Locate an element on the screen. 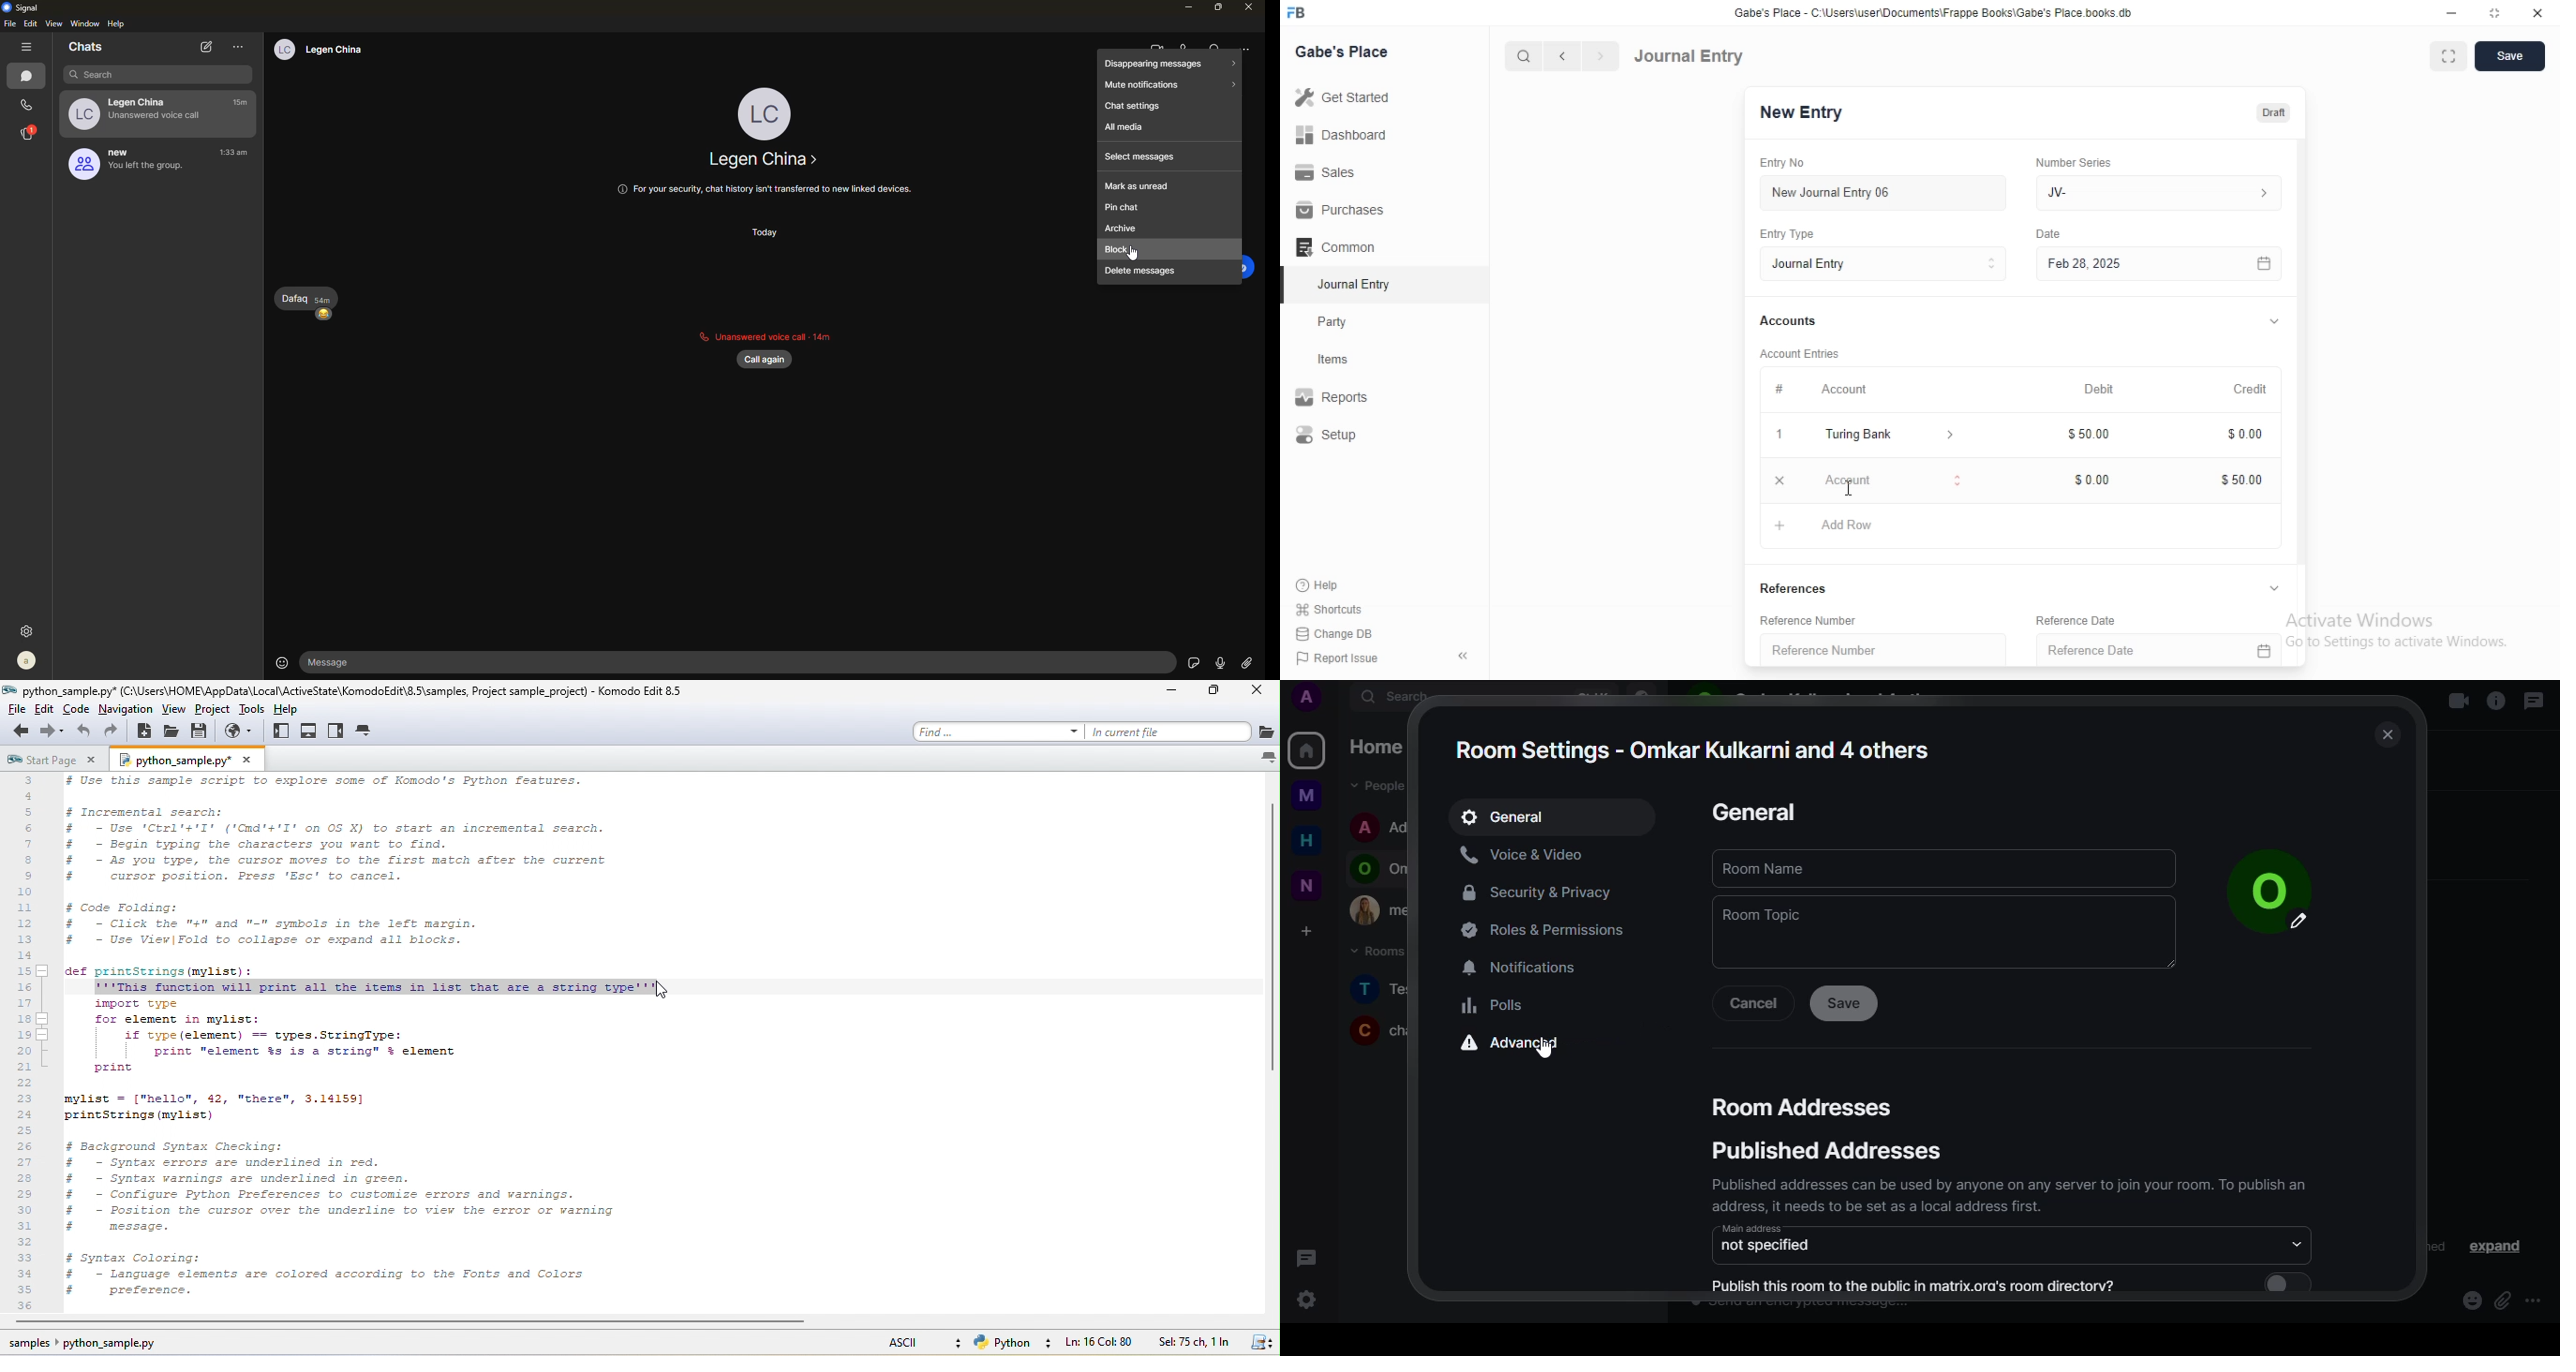  home is located at coordinates (1305, 842).